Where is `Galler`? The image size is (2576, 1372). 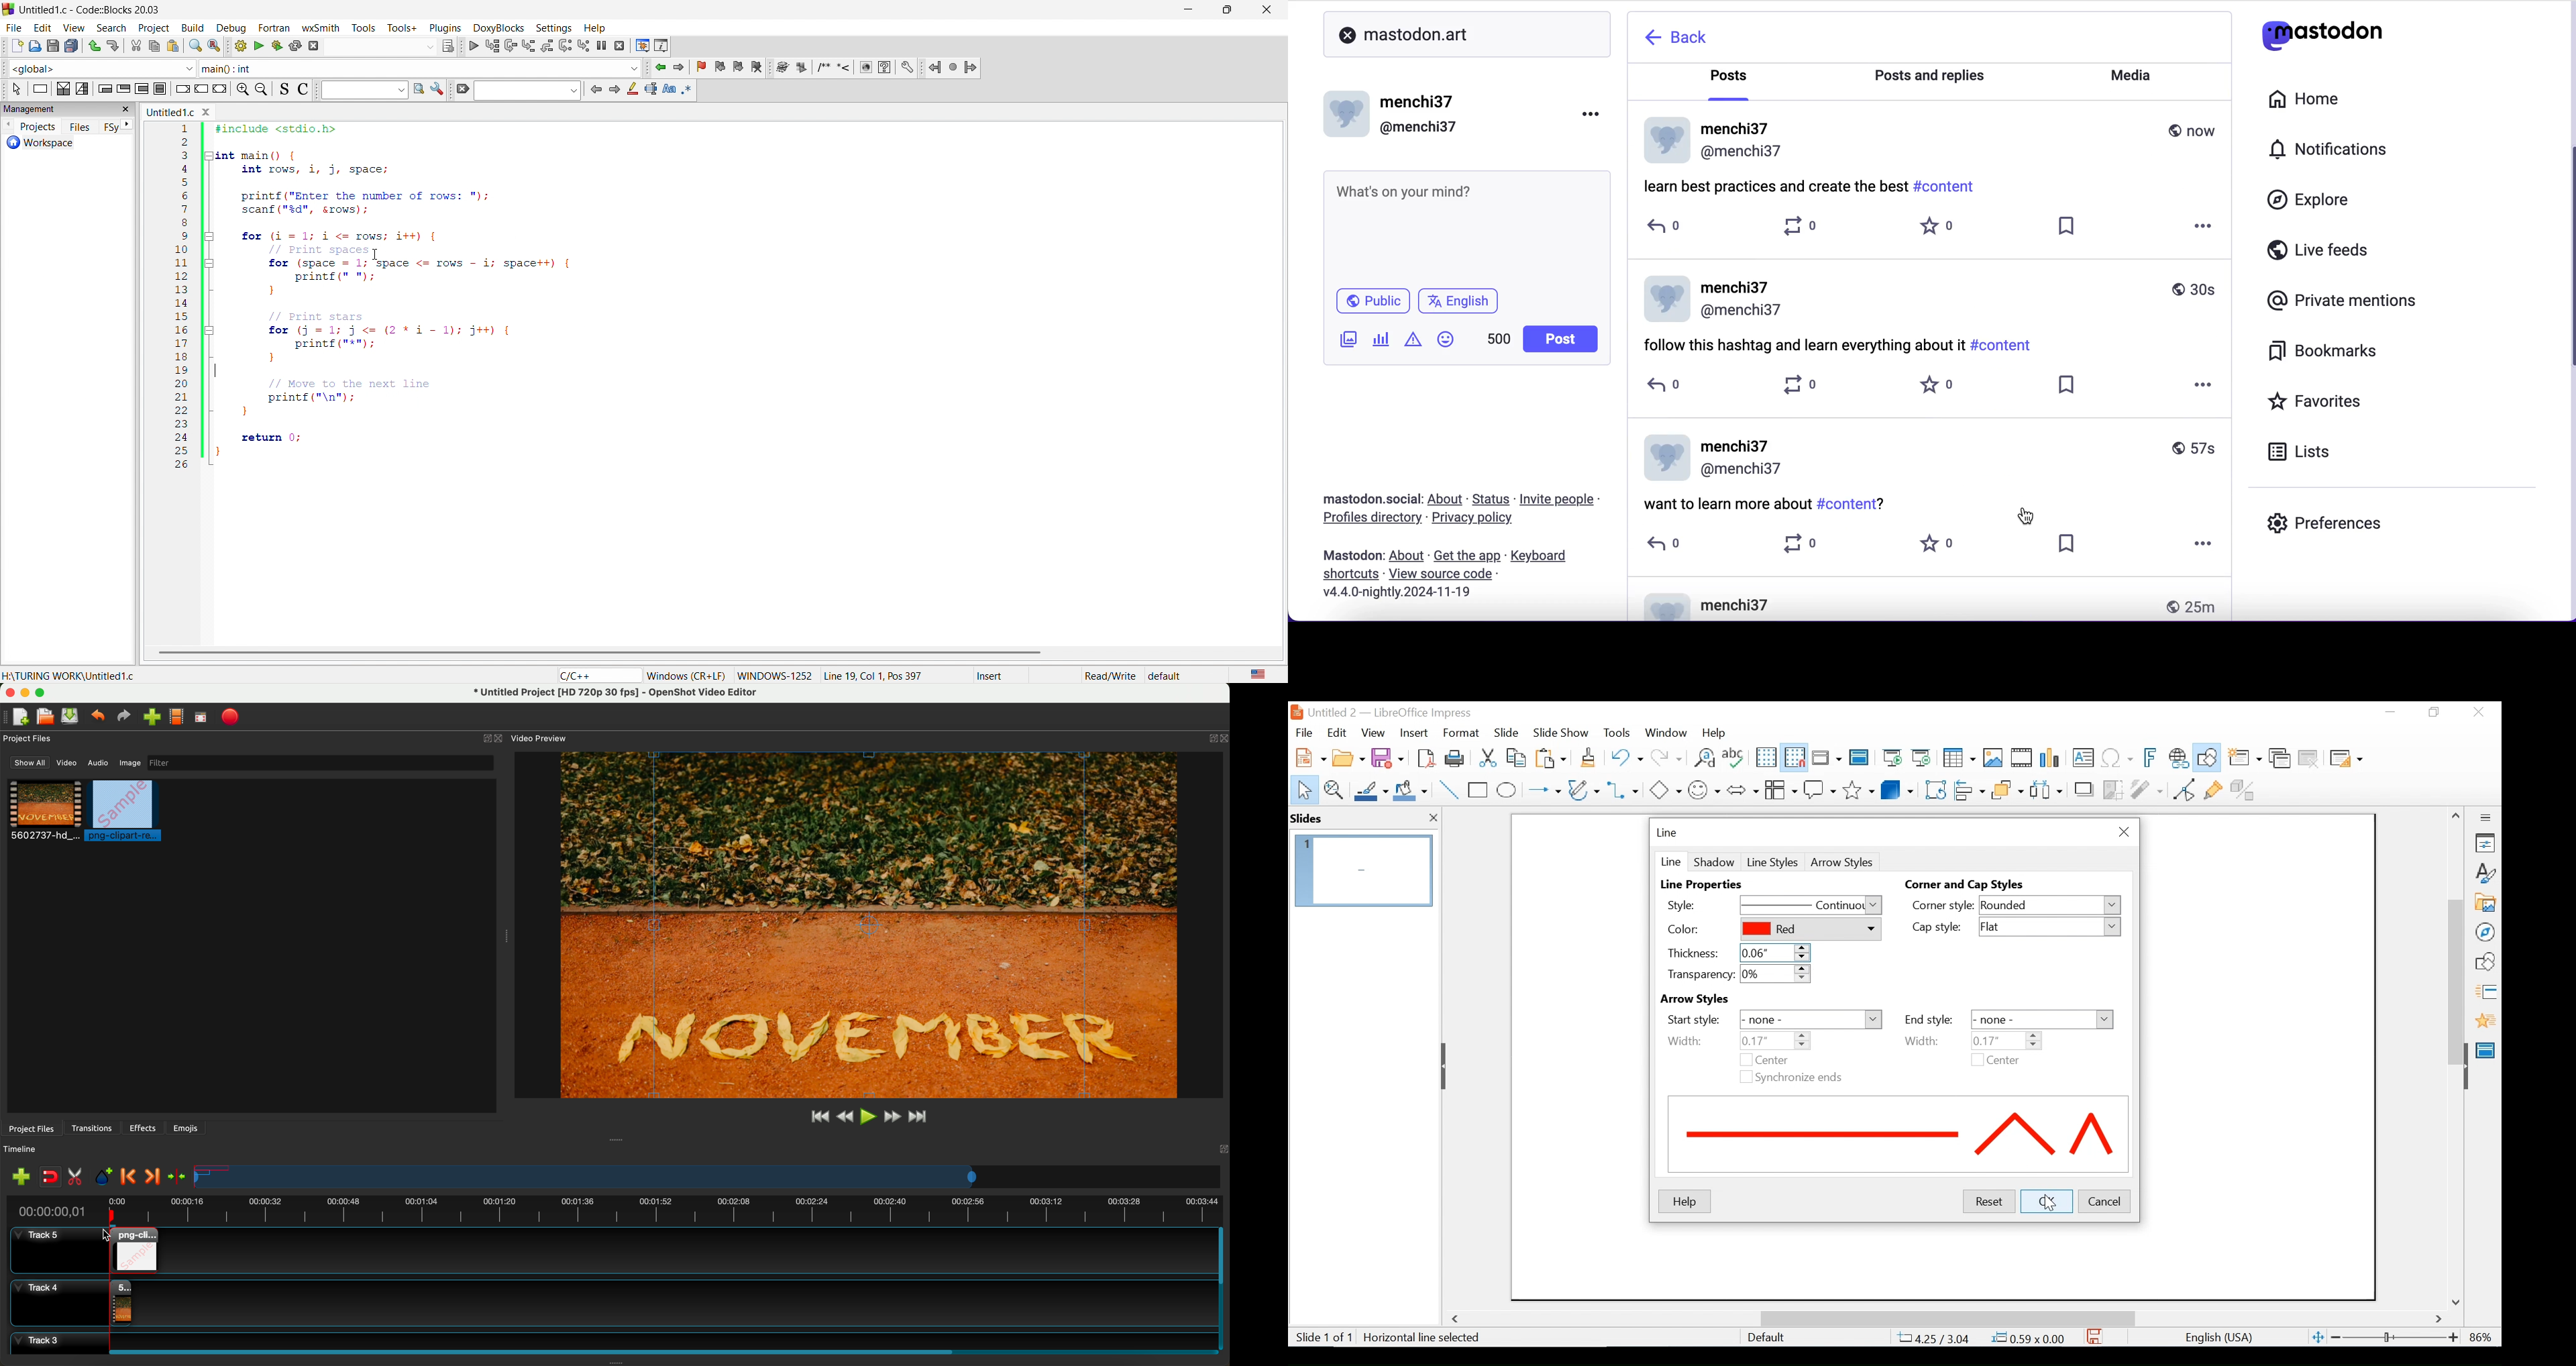
Galler is located at coordinates (2485, 904).